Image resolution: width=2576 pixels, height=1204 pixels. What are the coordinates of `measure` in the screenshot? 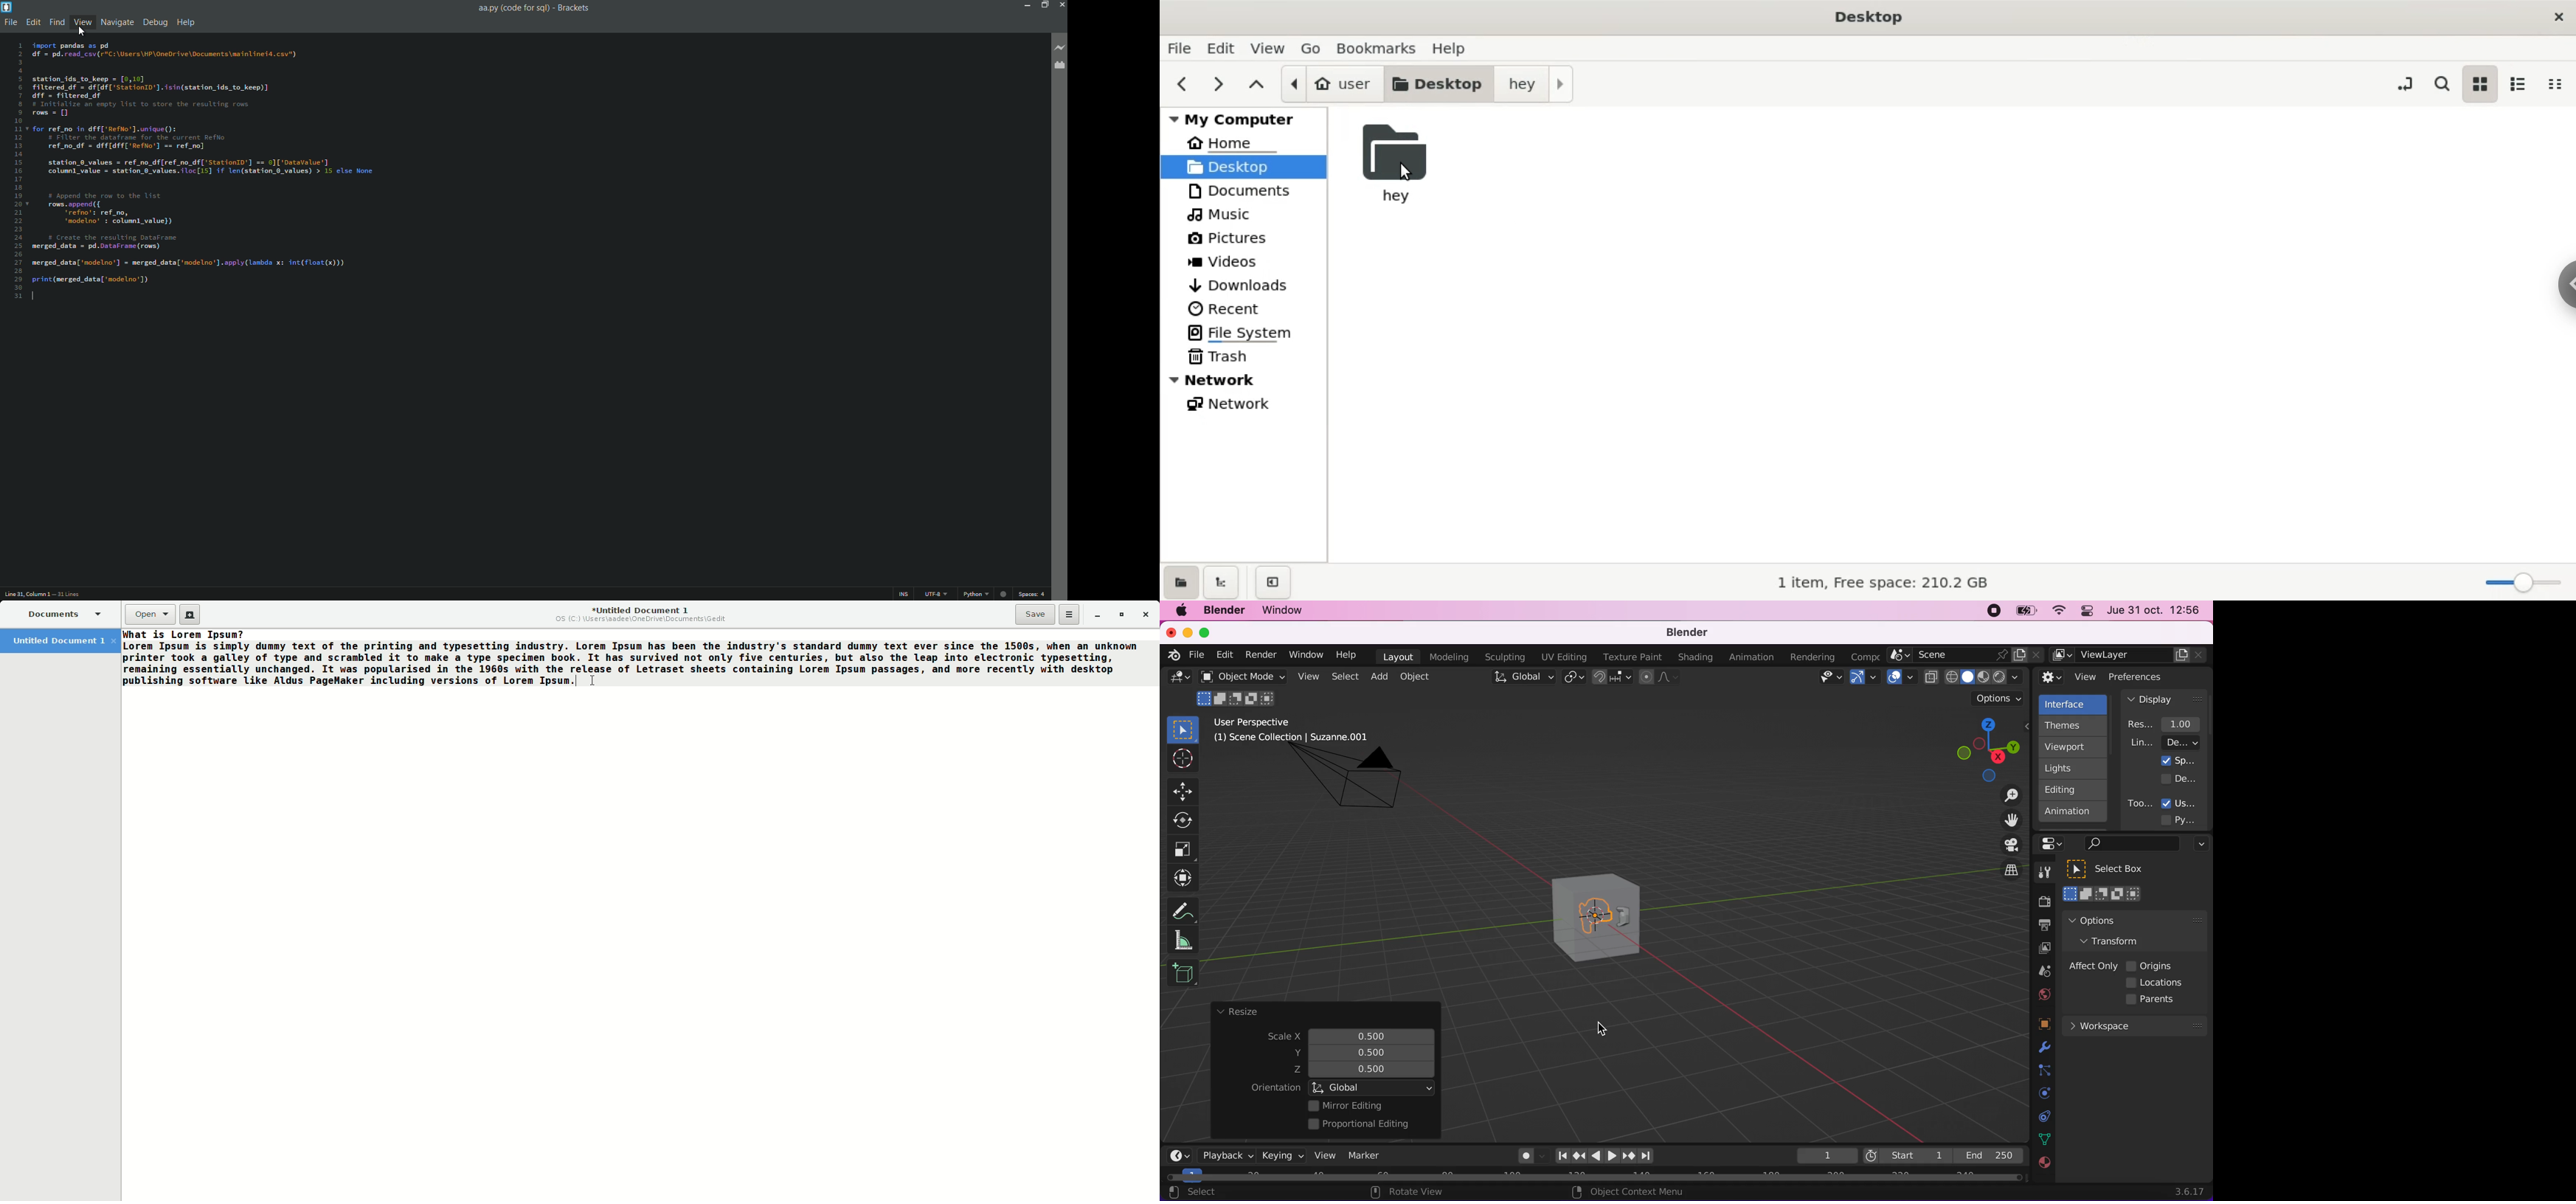 It's located at (1188, 939).